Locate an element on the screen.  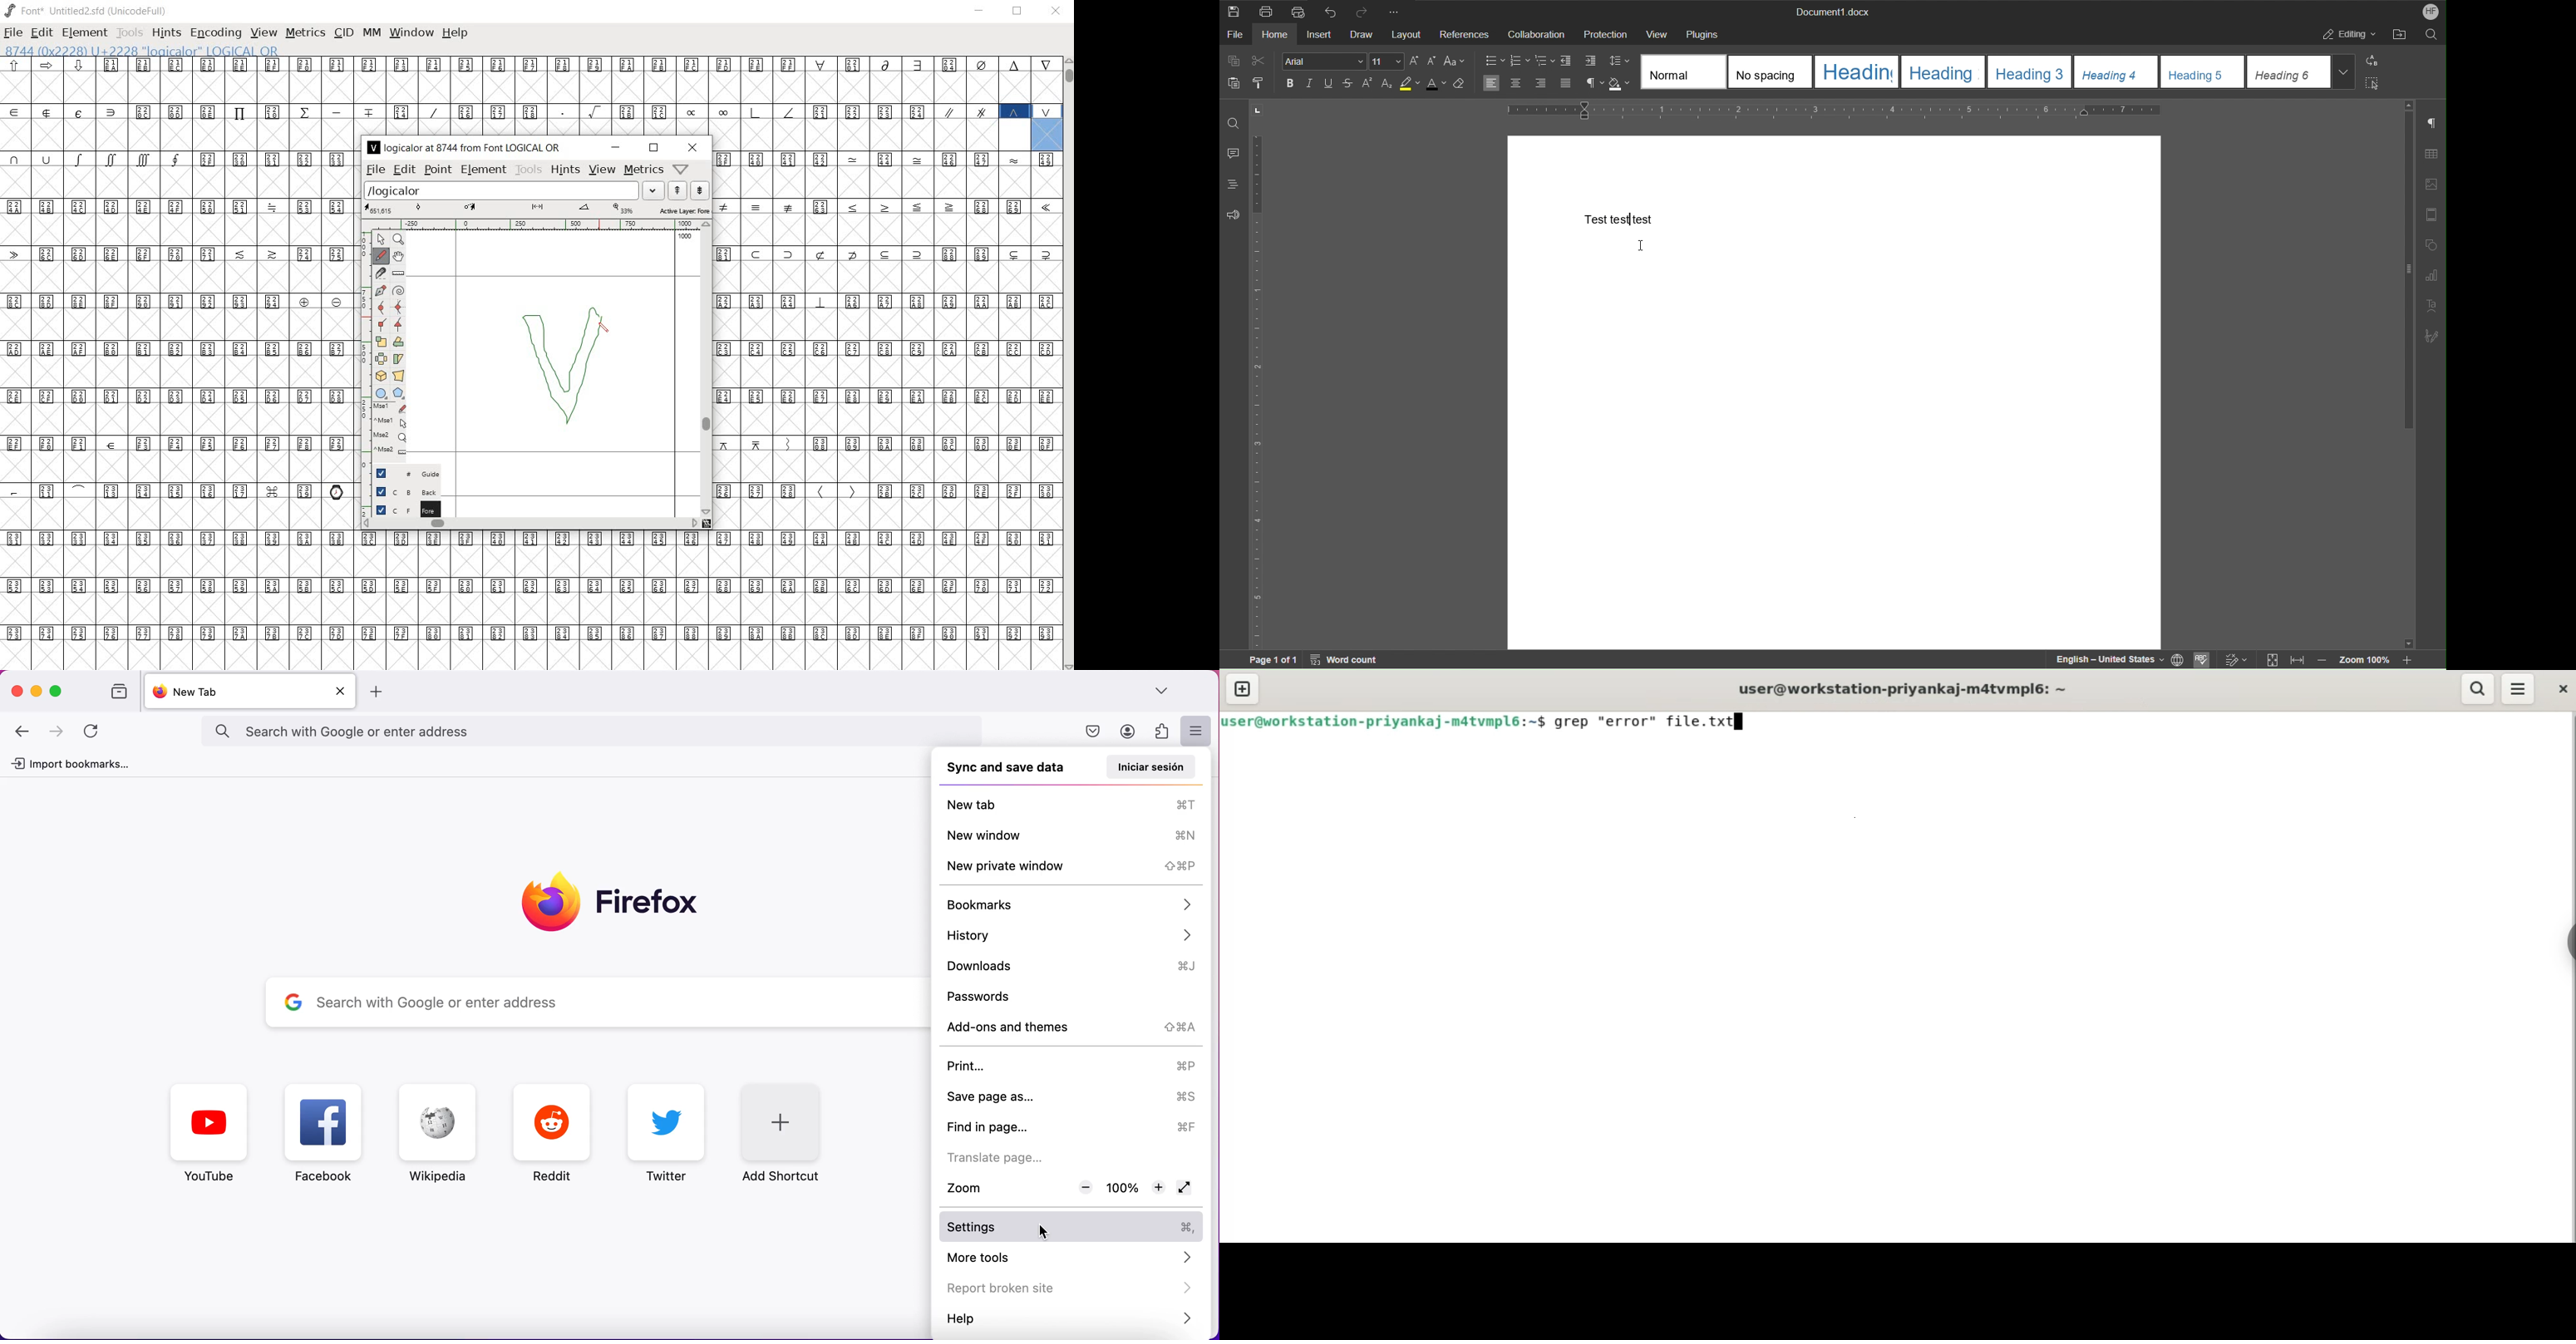
search with google or enter address is located at coordinates (612, 731).